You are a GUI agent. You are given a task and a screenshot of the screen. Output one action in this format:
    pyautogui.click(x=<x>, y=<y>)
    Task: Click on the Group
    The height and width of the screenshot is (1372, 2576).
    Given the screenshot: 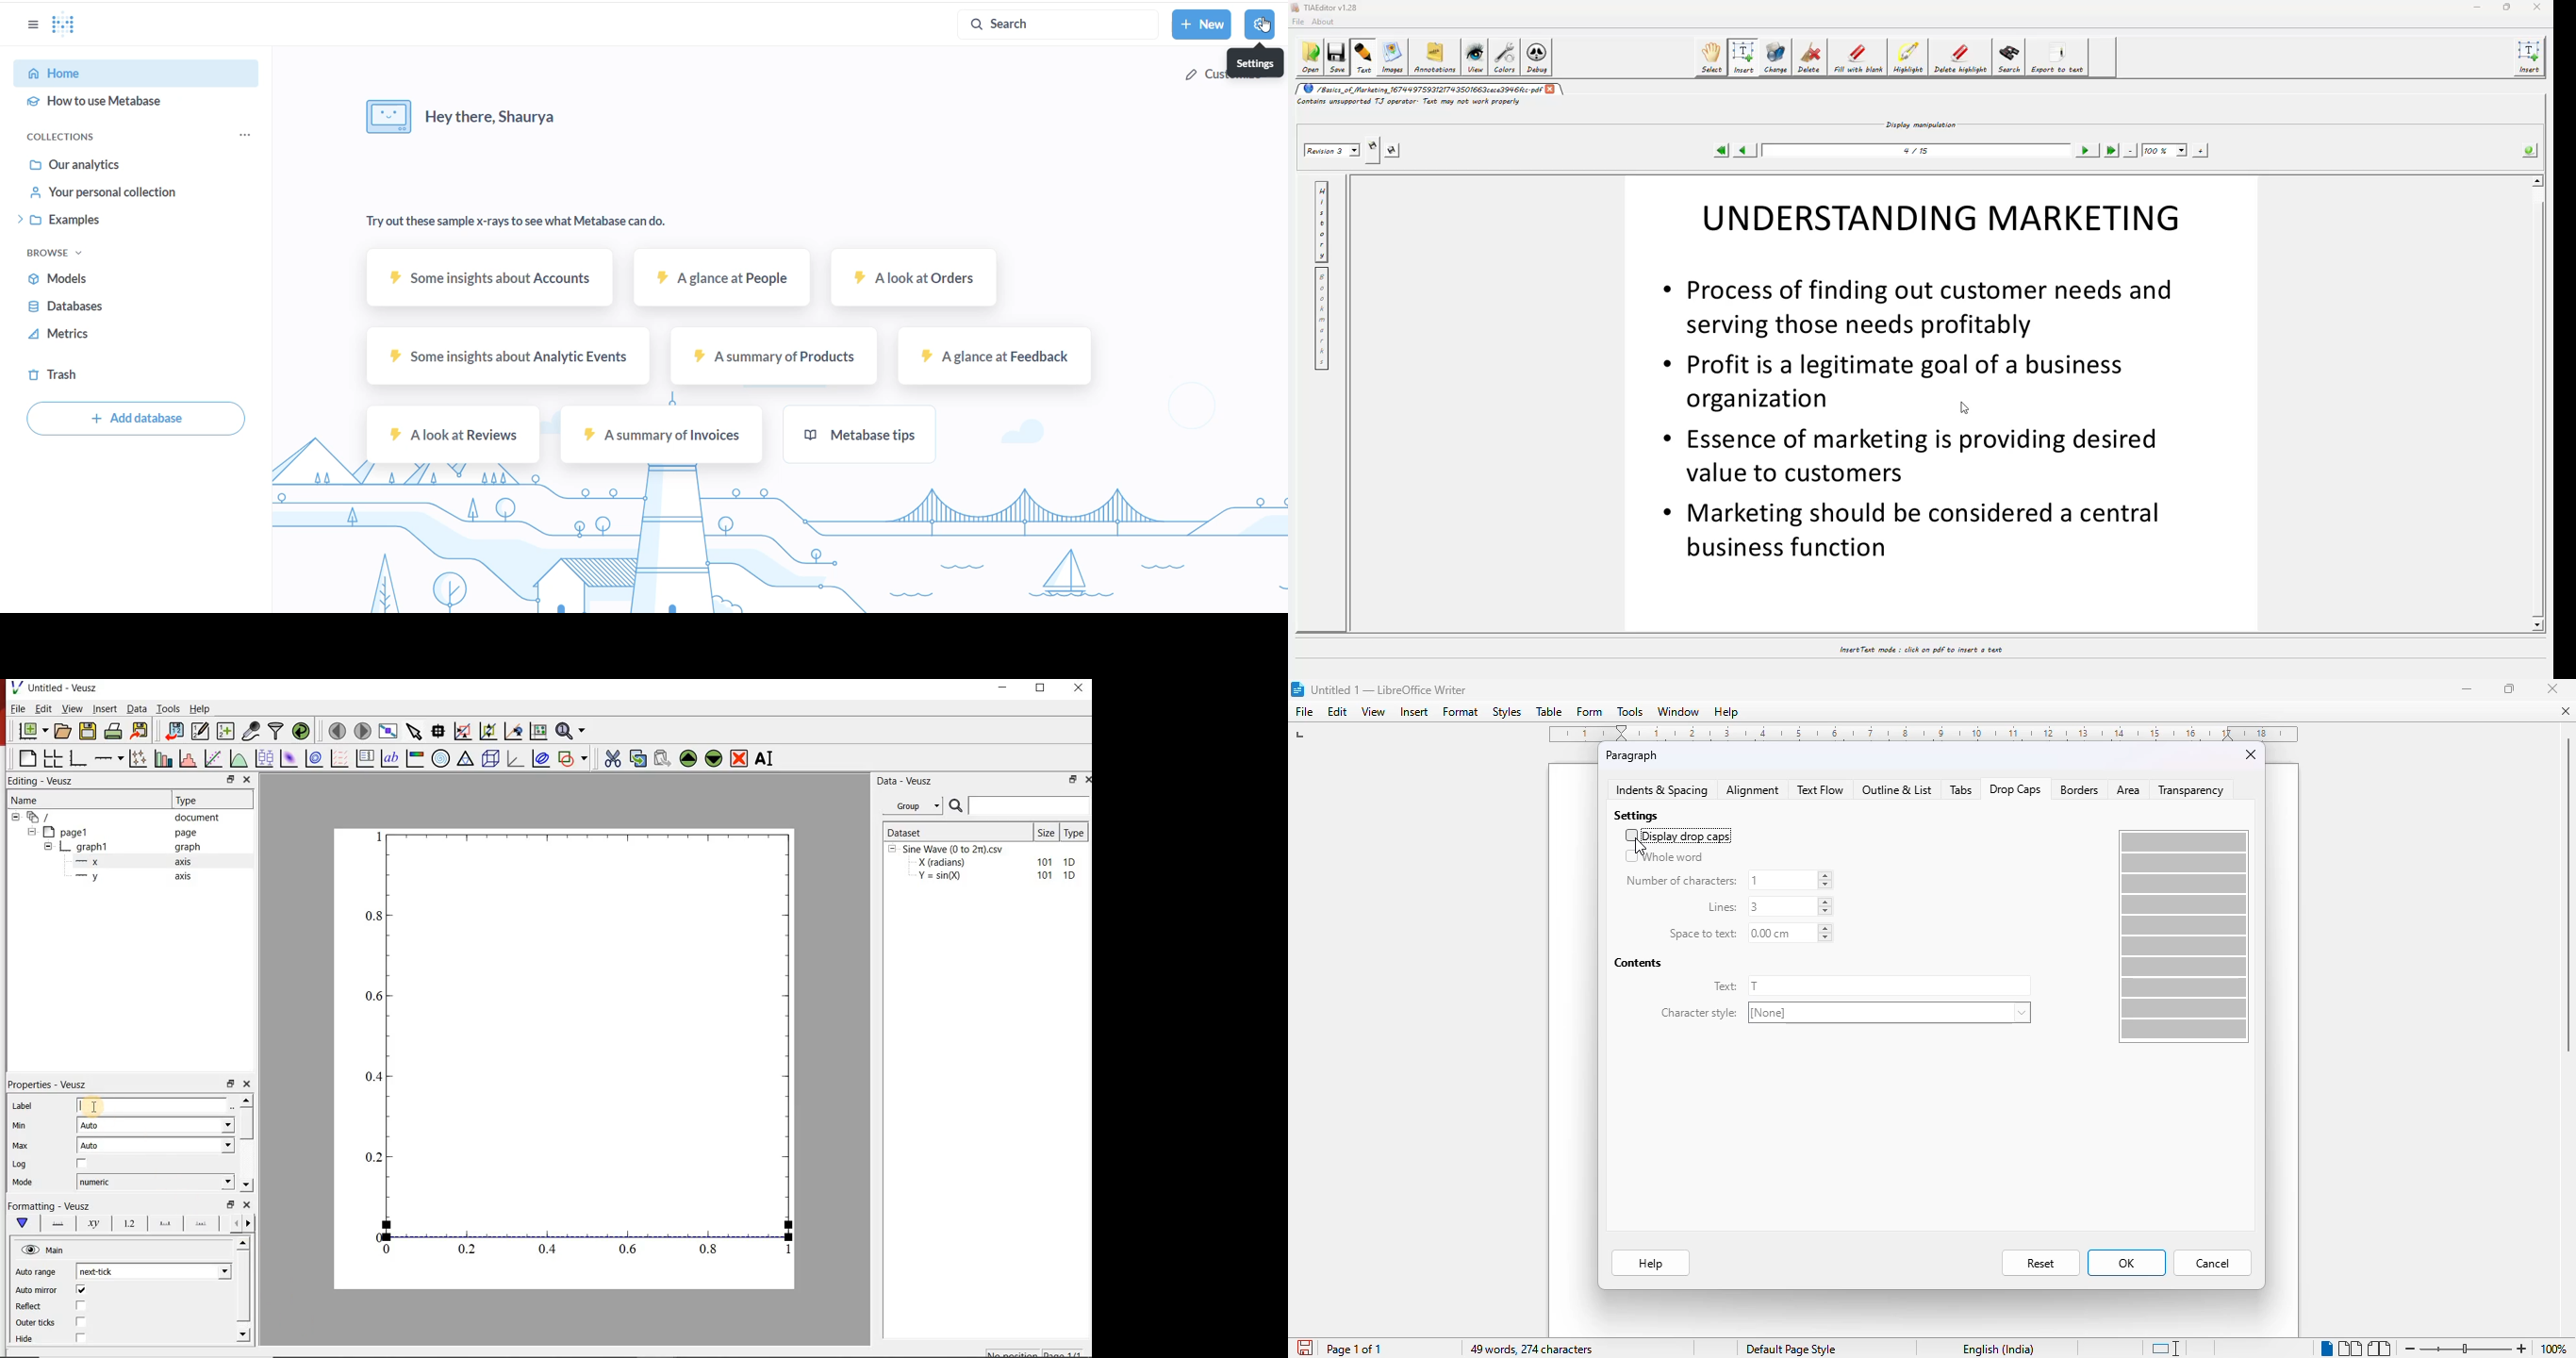 What is the action you would take?
    pyautogui.click(x=917, y=806)
    